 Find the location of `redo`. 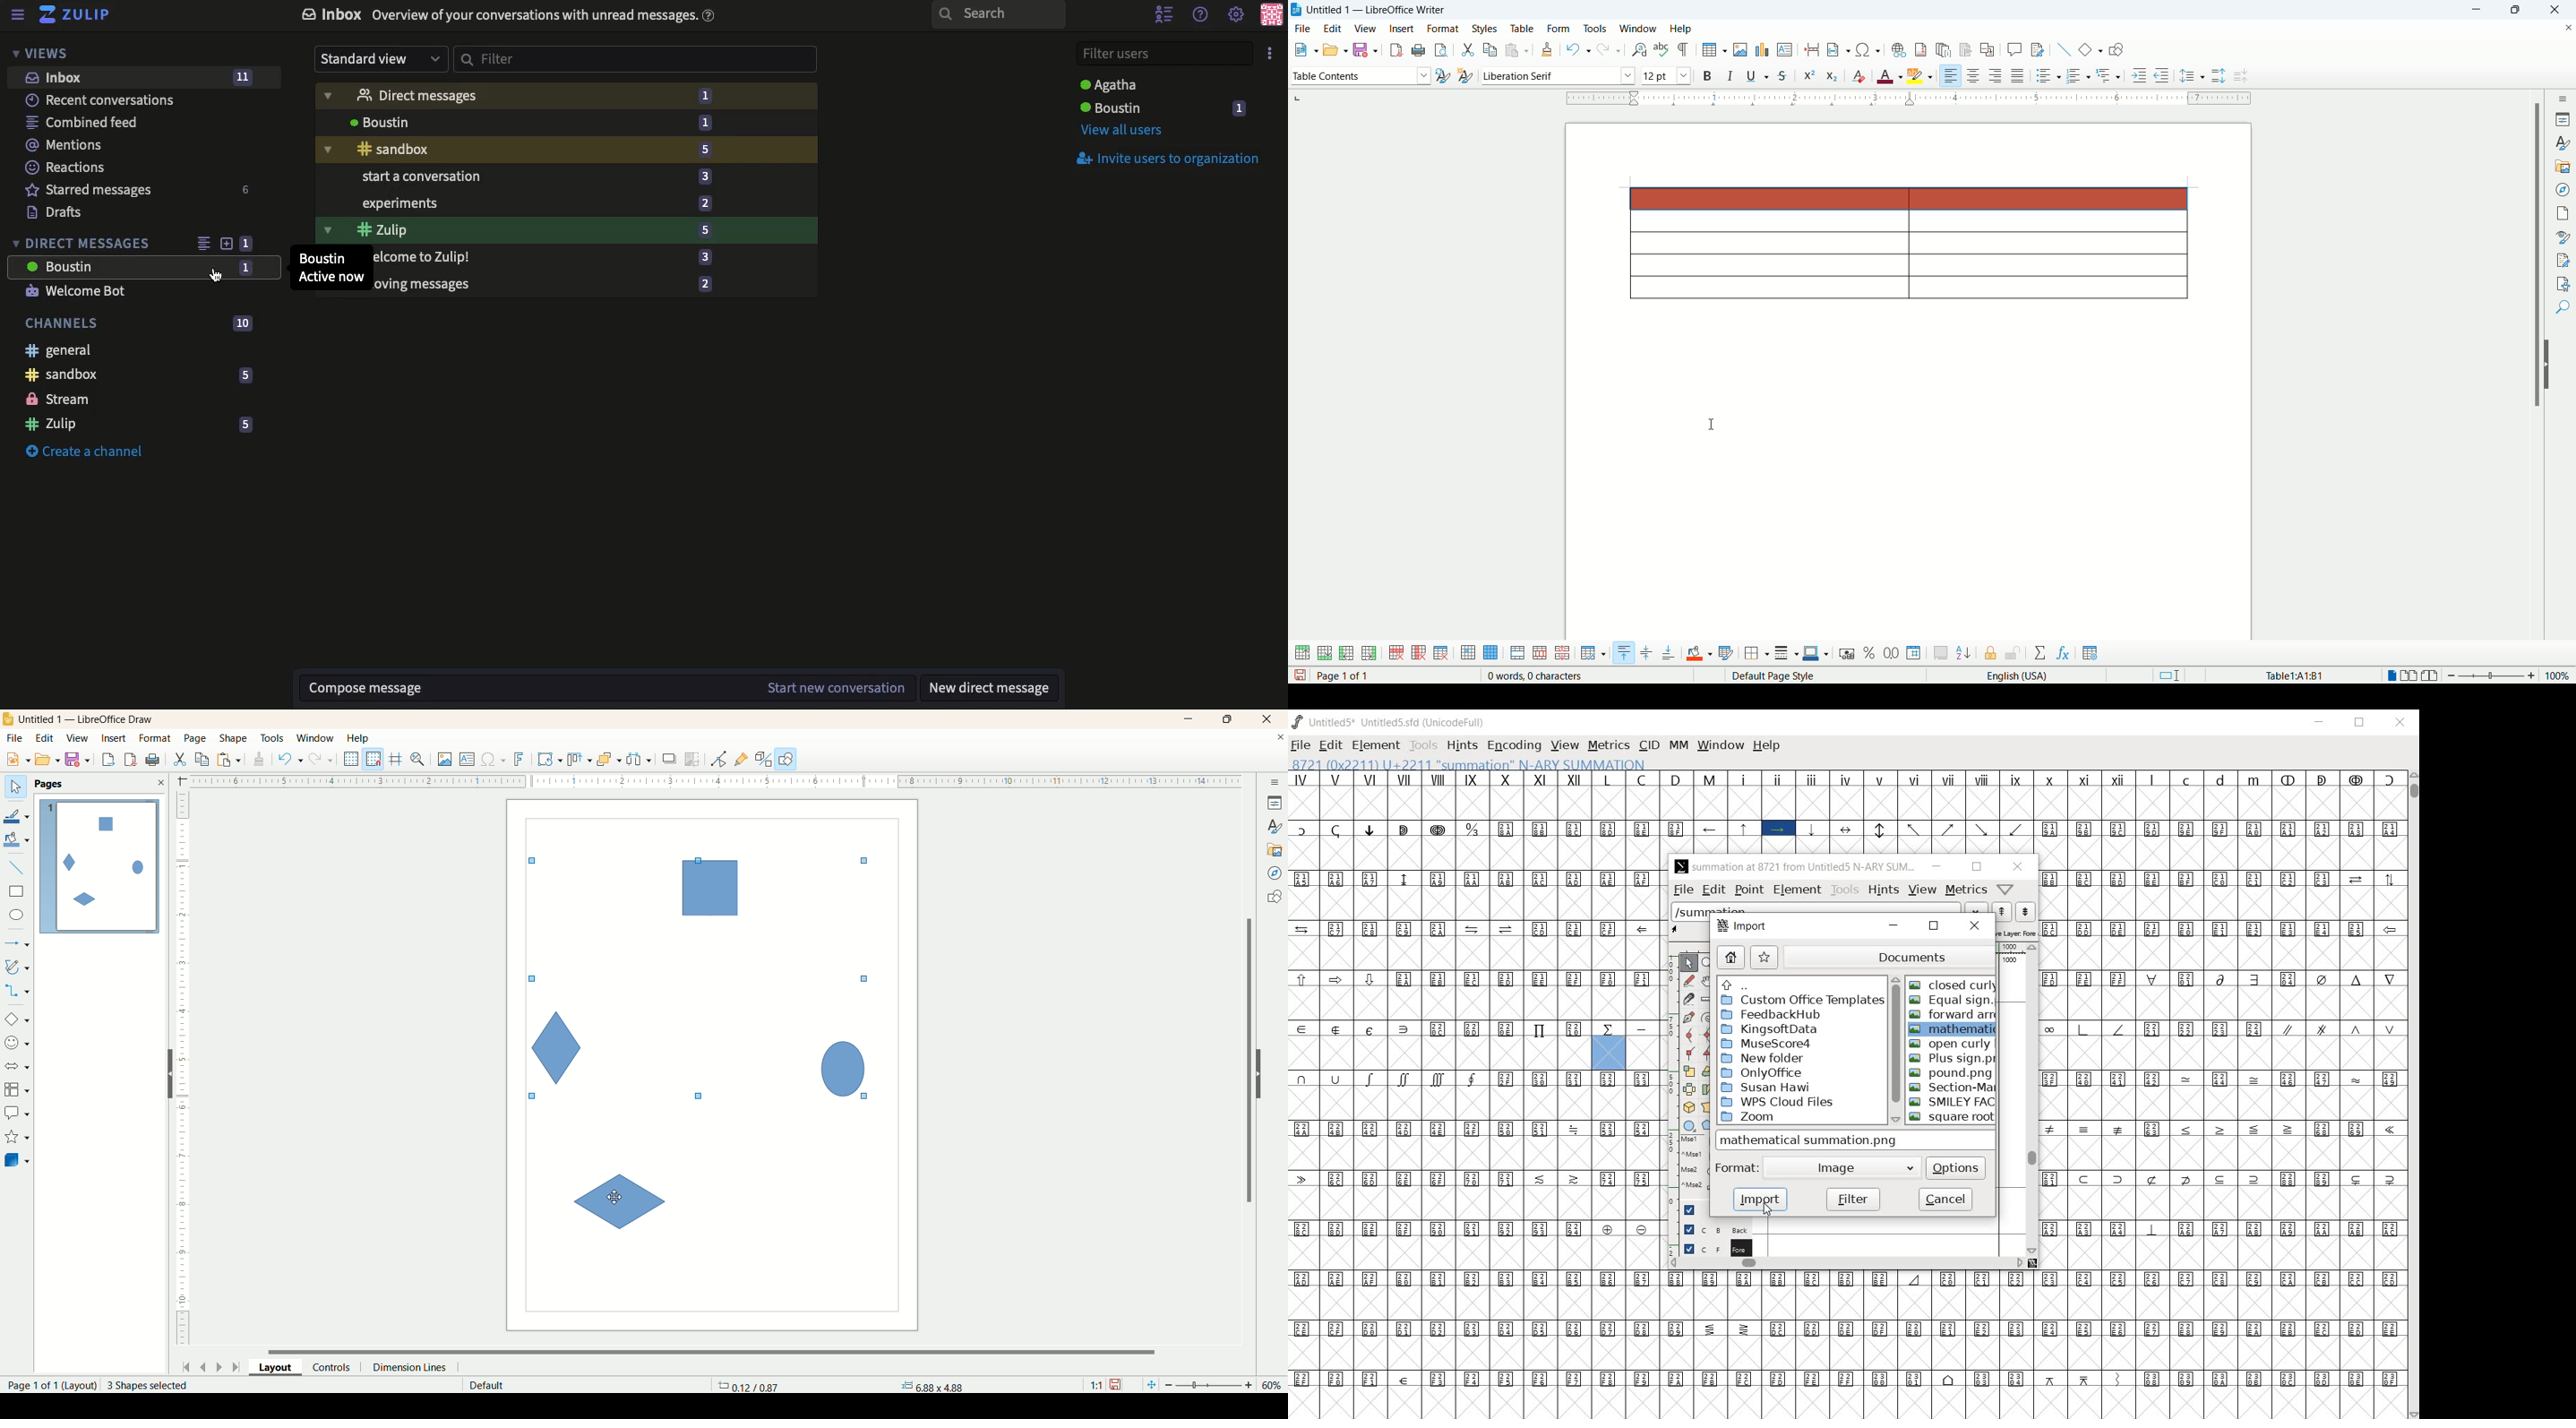

redo is located at coordinates (324, 758).